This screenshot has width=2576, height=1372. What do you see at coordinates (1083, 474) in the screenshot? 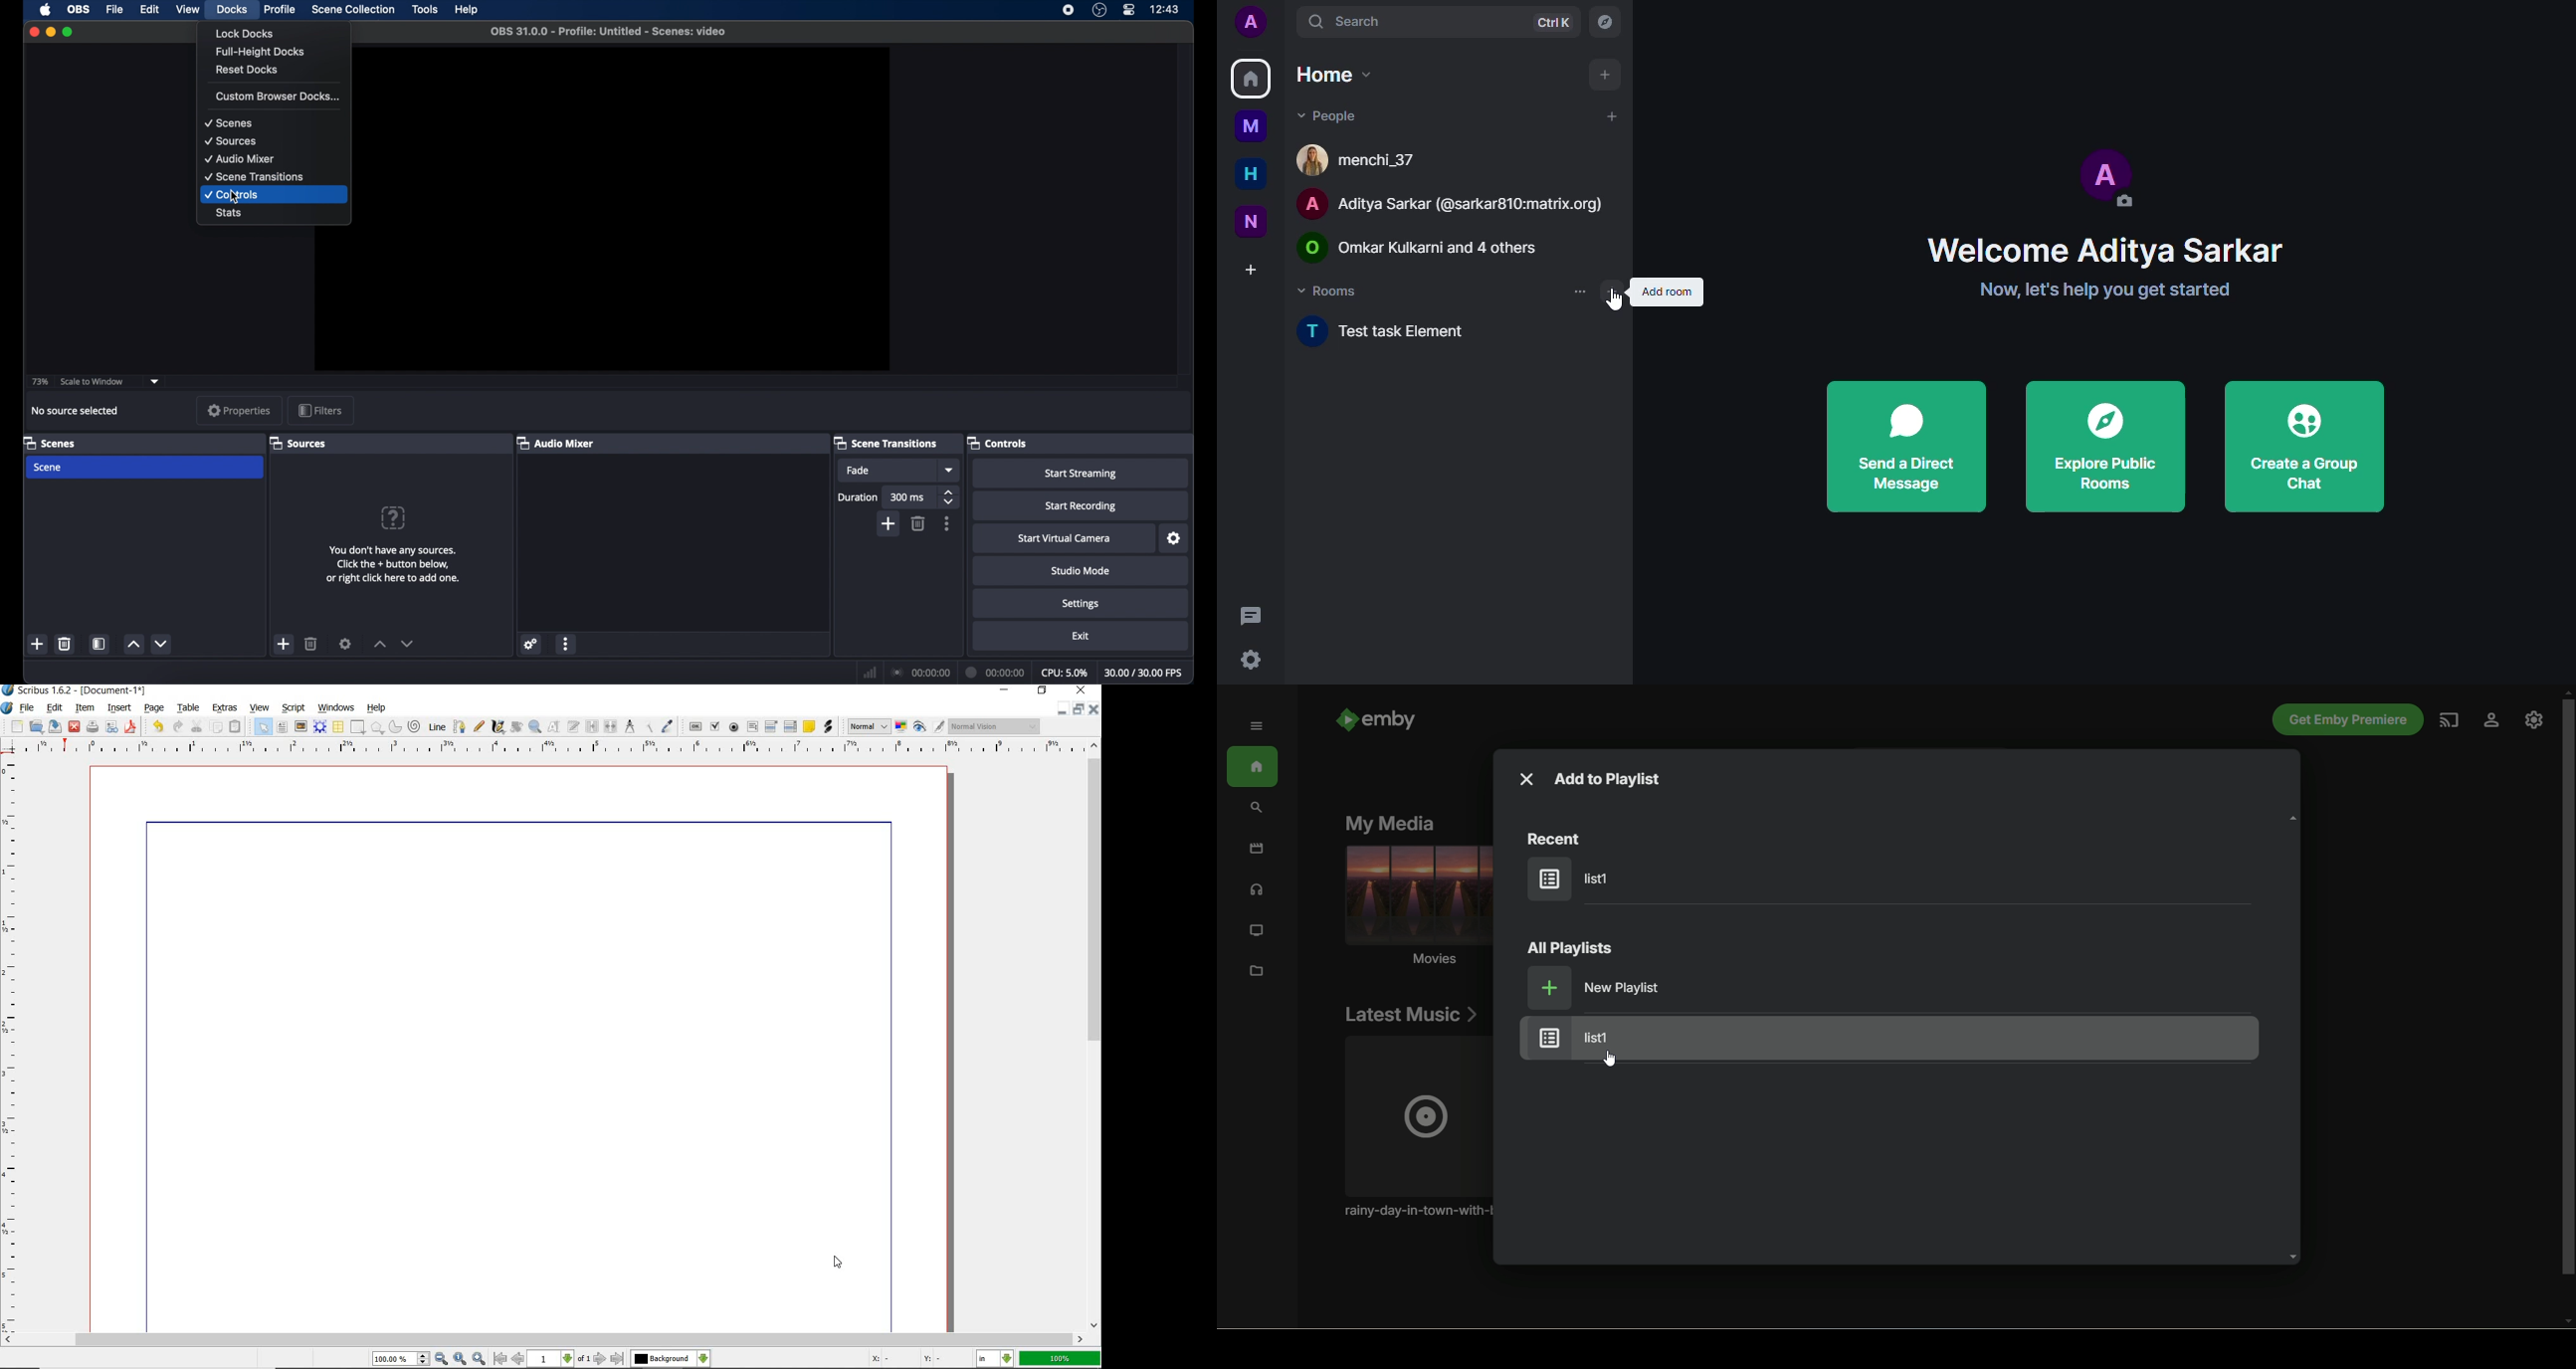
I see `start streaming` at bounding box center [1083, 474].